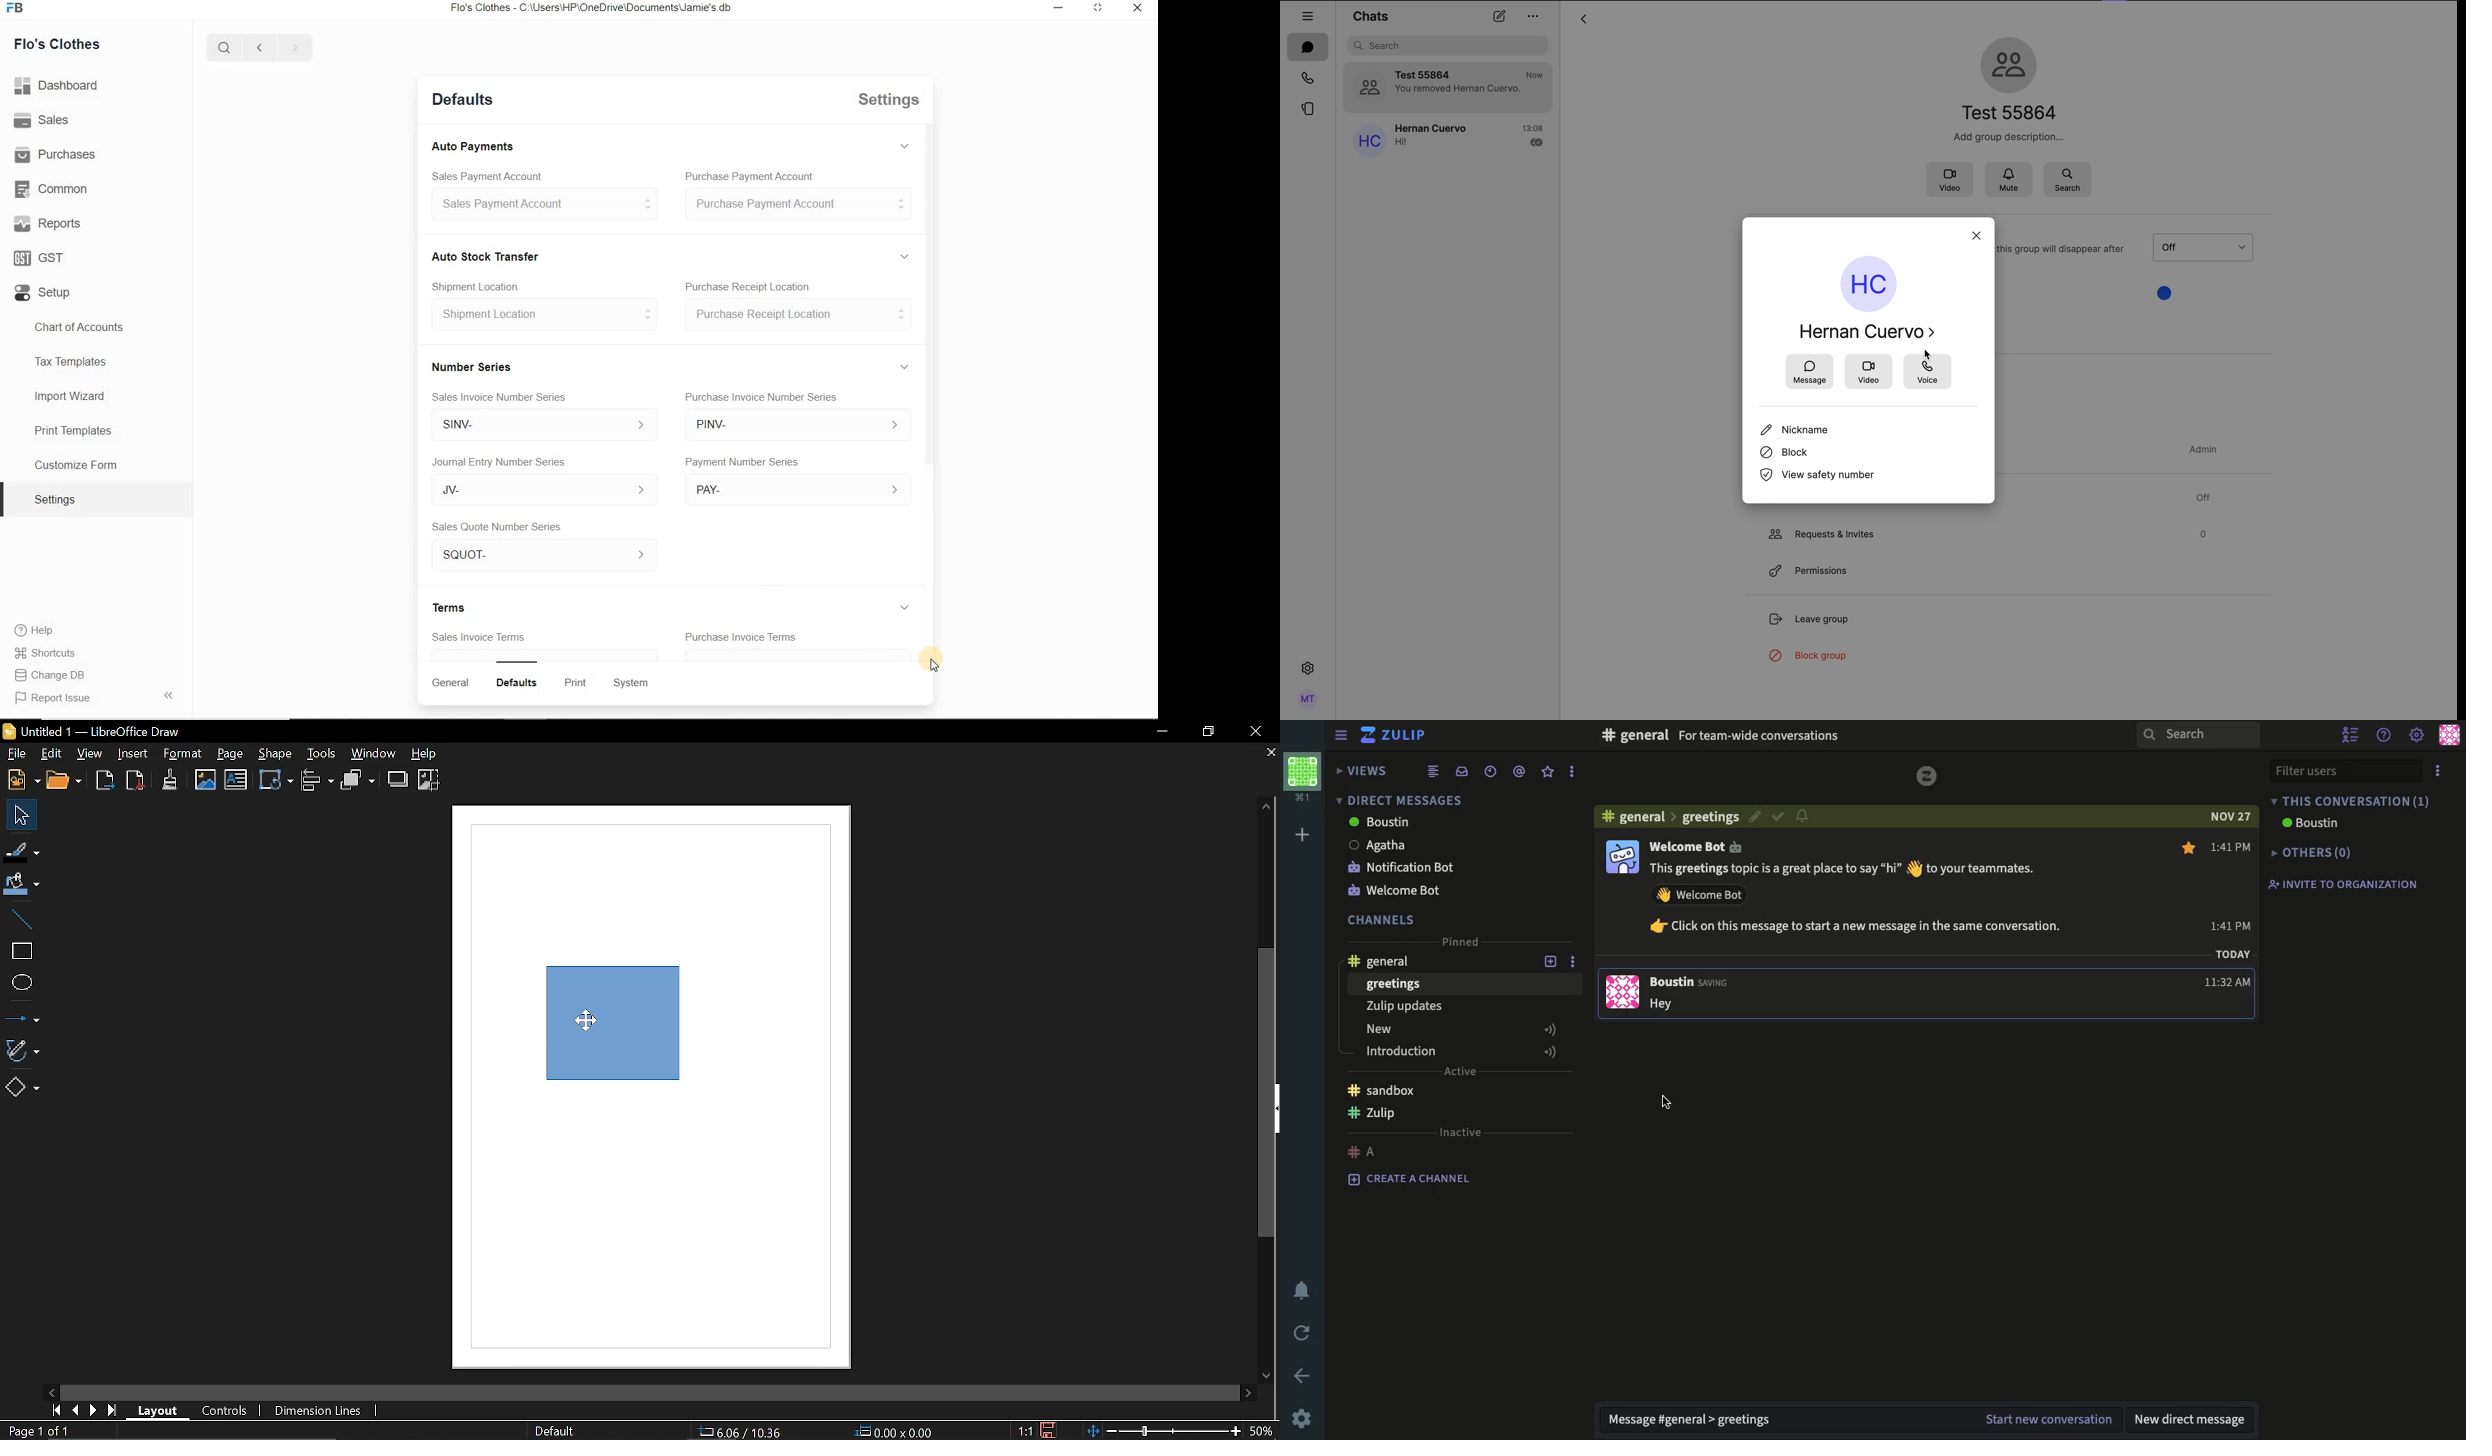 This screenshot has width=2492, height=1456. Describe the element at coordinates (22, 915) in the screenshot. I see `Line` at that location.